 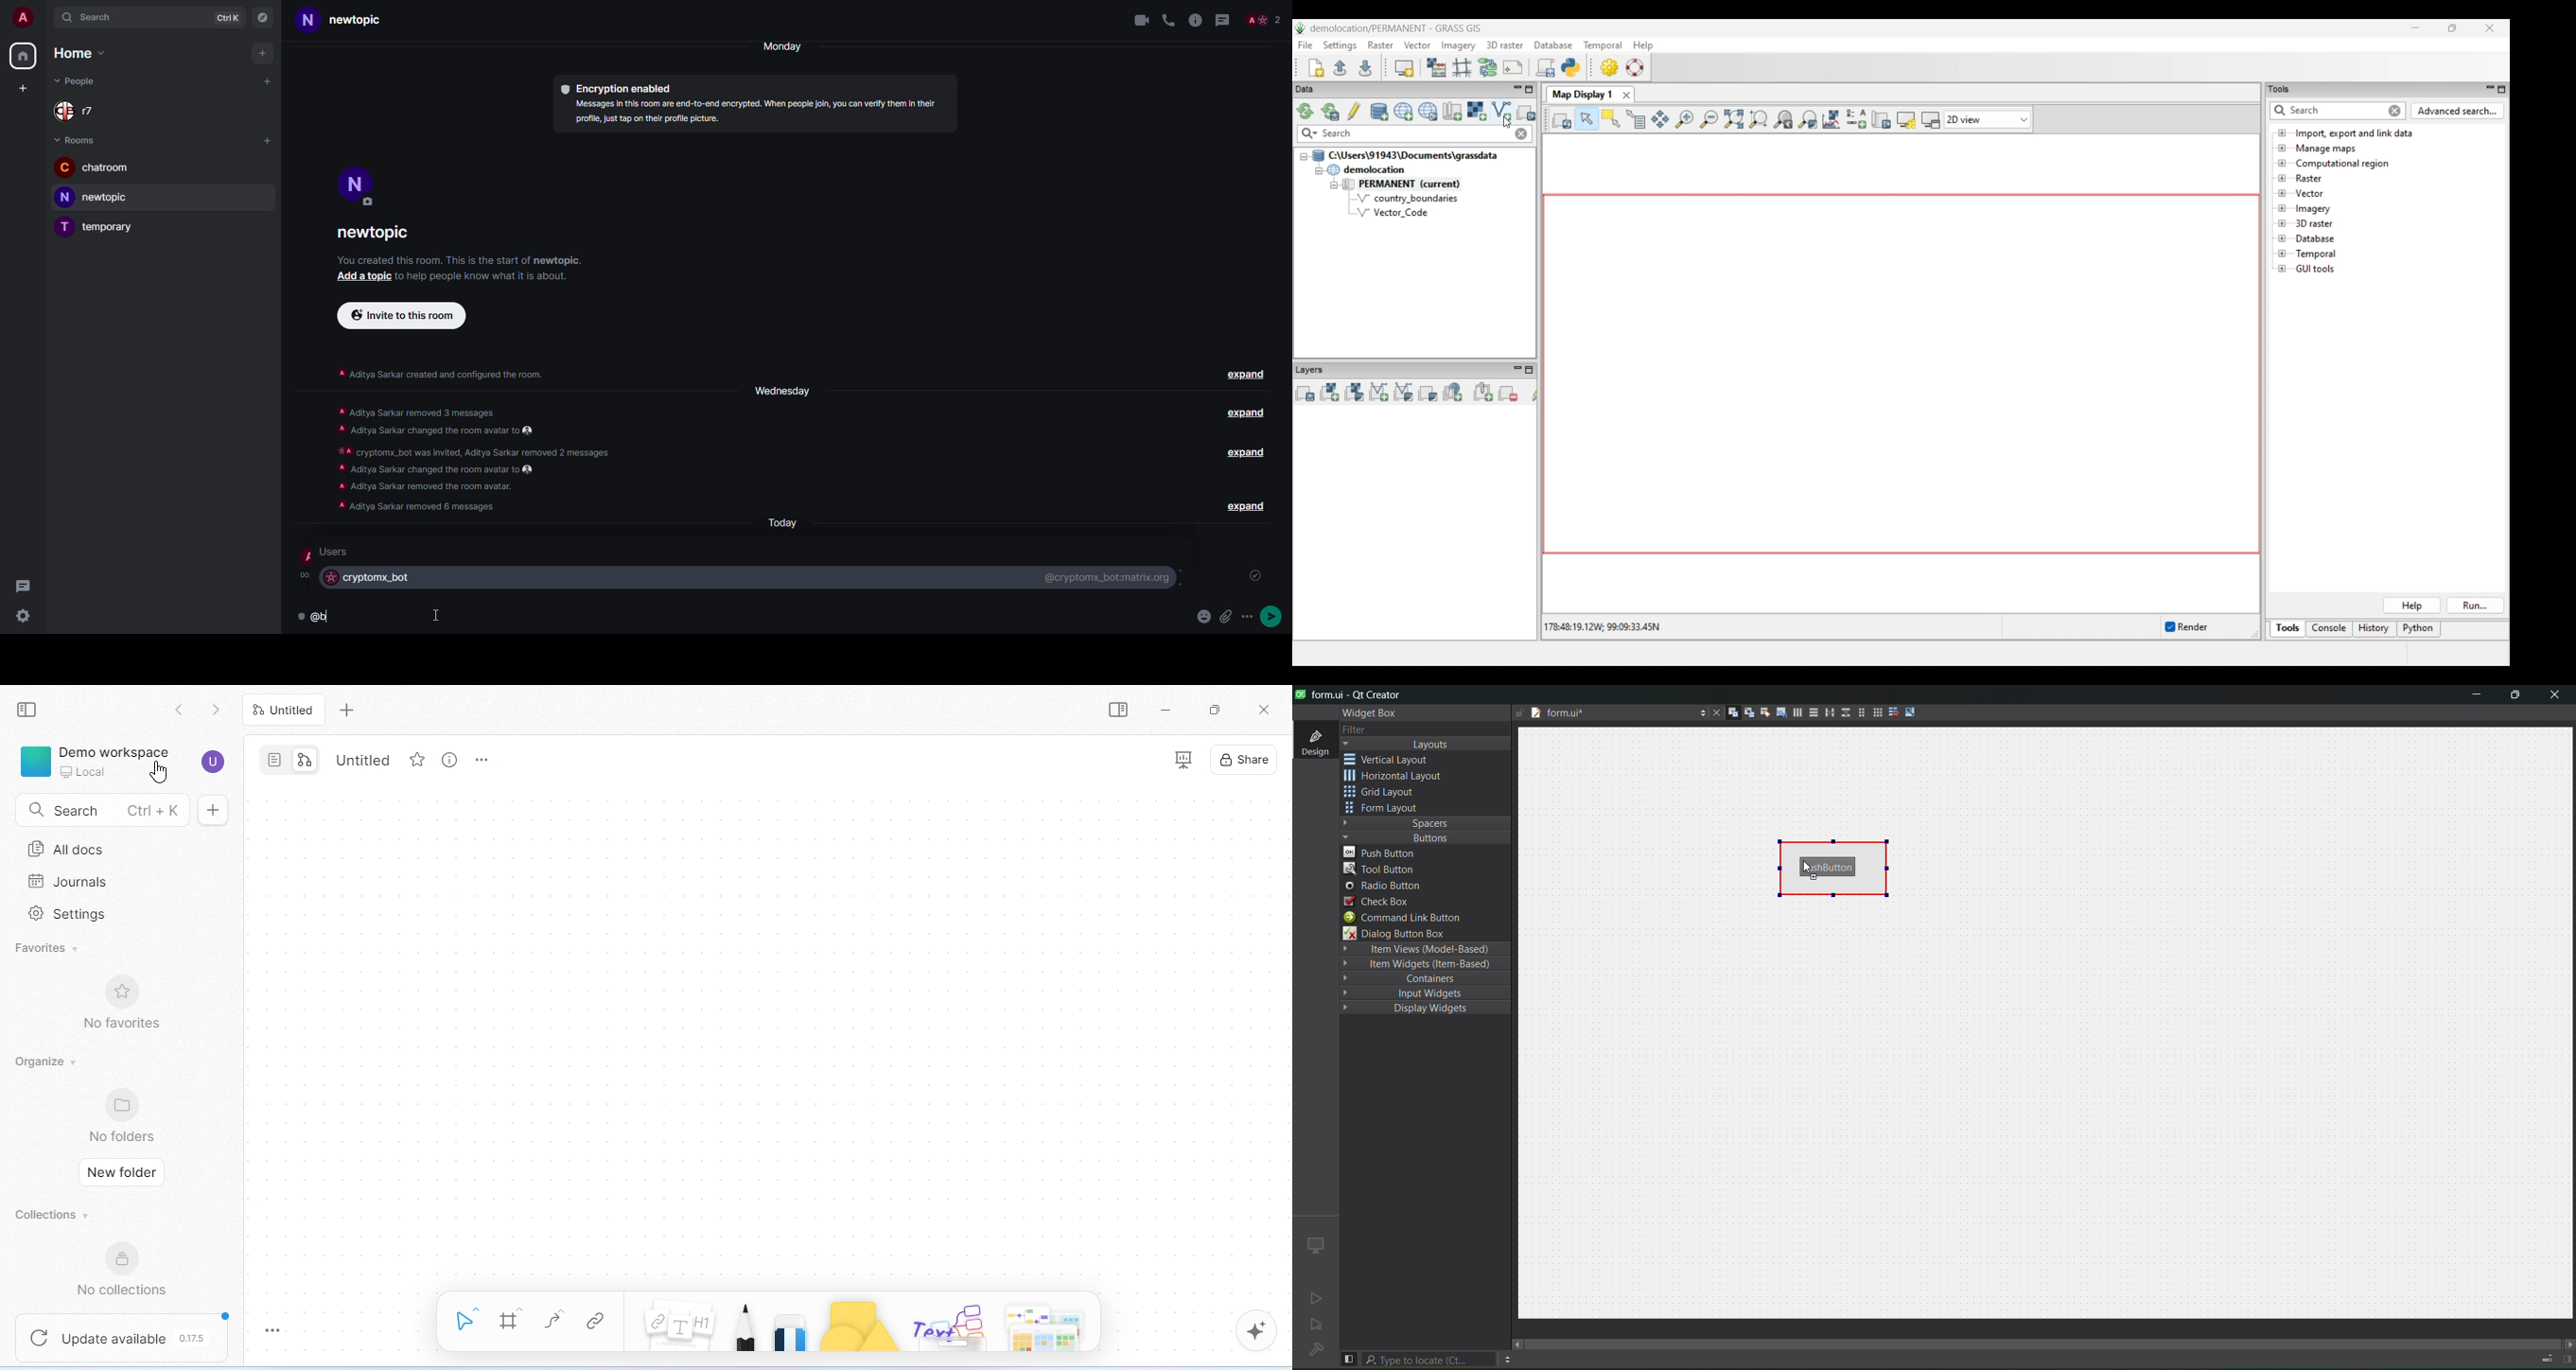 I want to click on untitled, so click(x=288, y=711).